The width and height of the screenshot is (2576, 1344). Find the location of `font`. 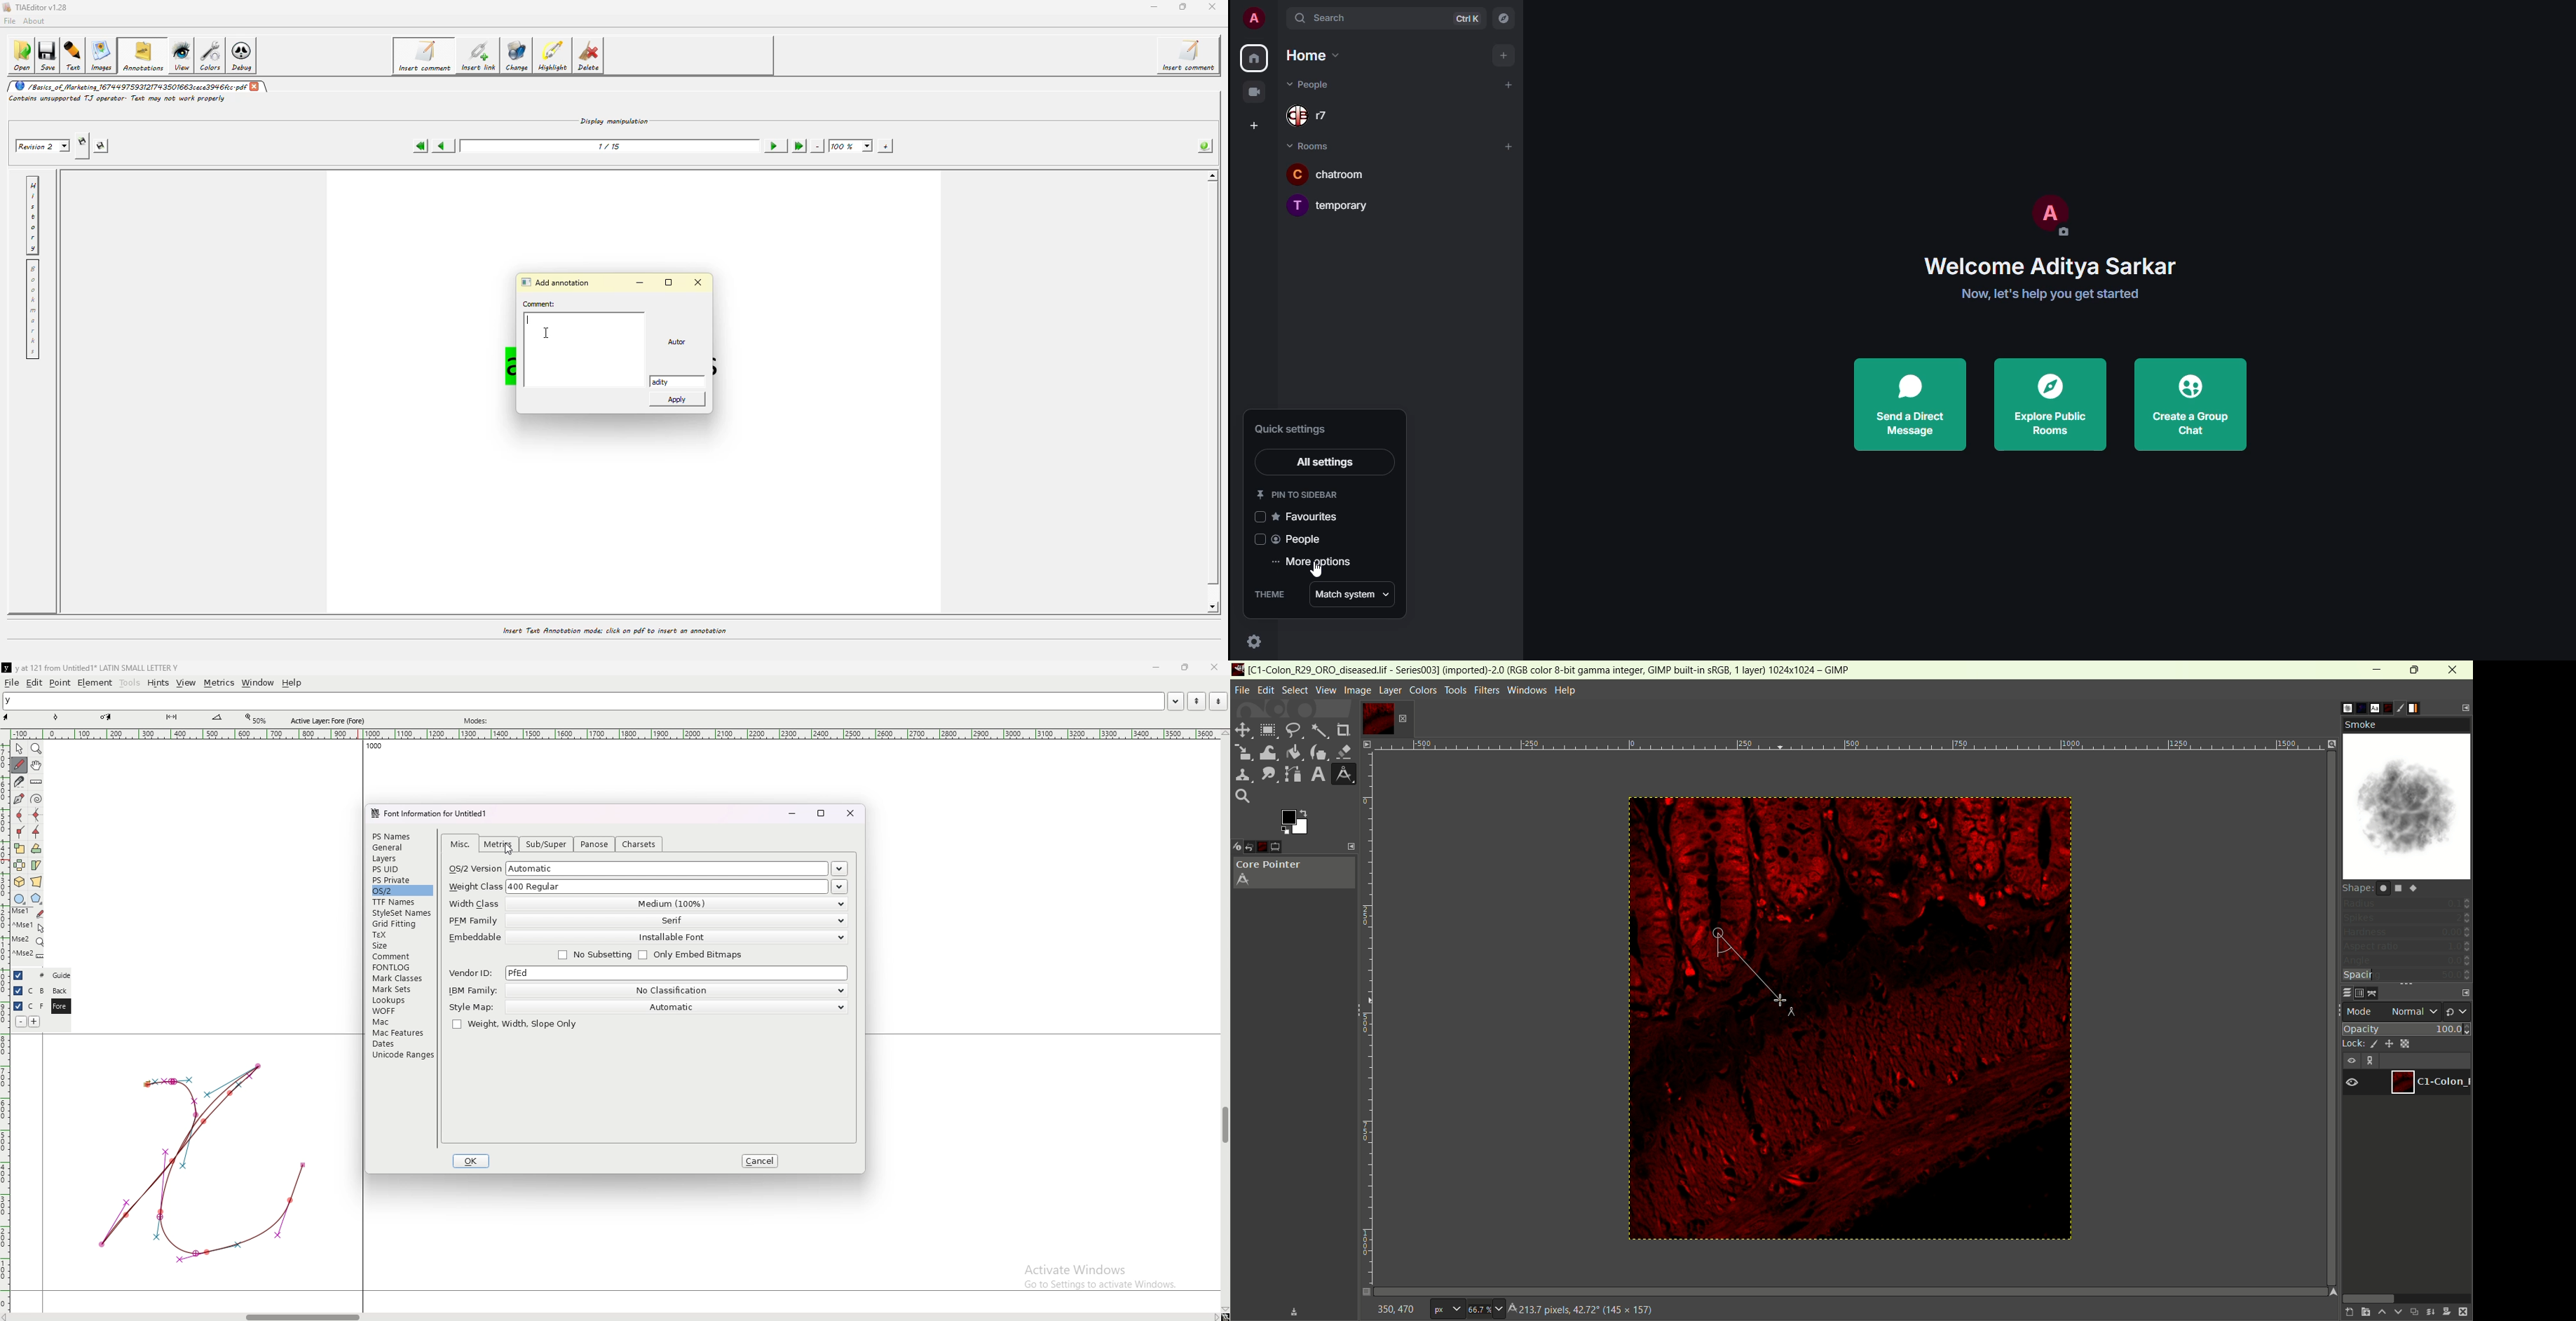

font is located at coordinates (2369, 707).